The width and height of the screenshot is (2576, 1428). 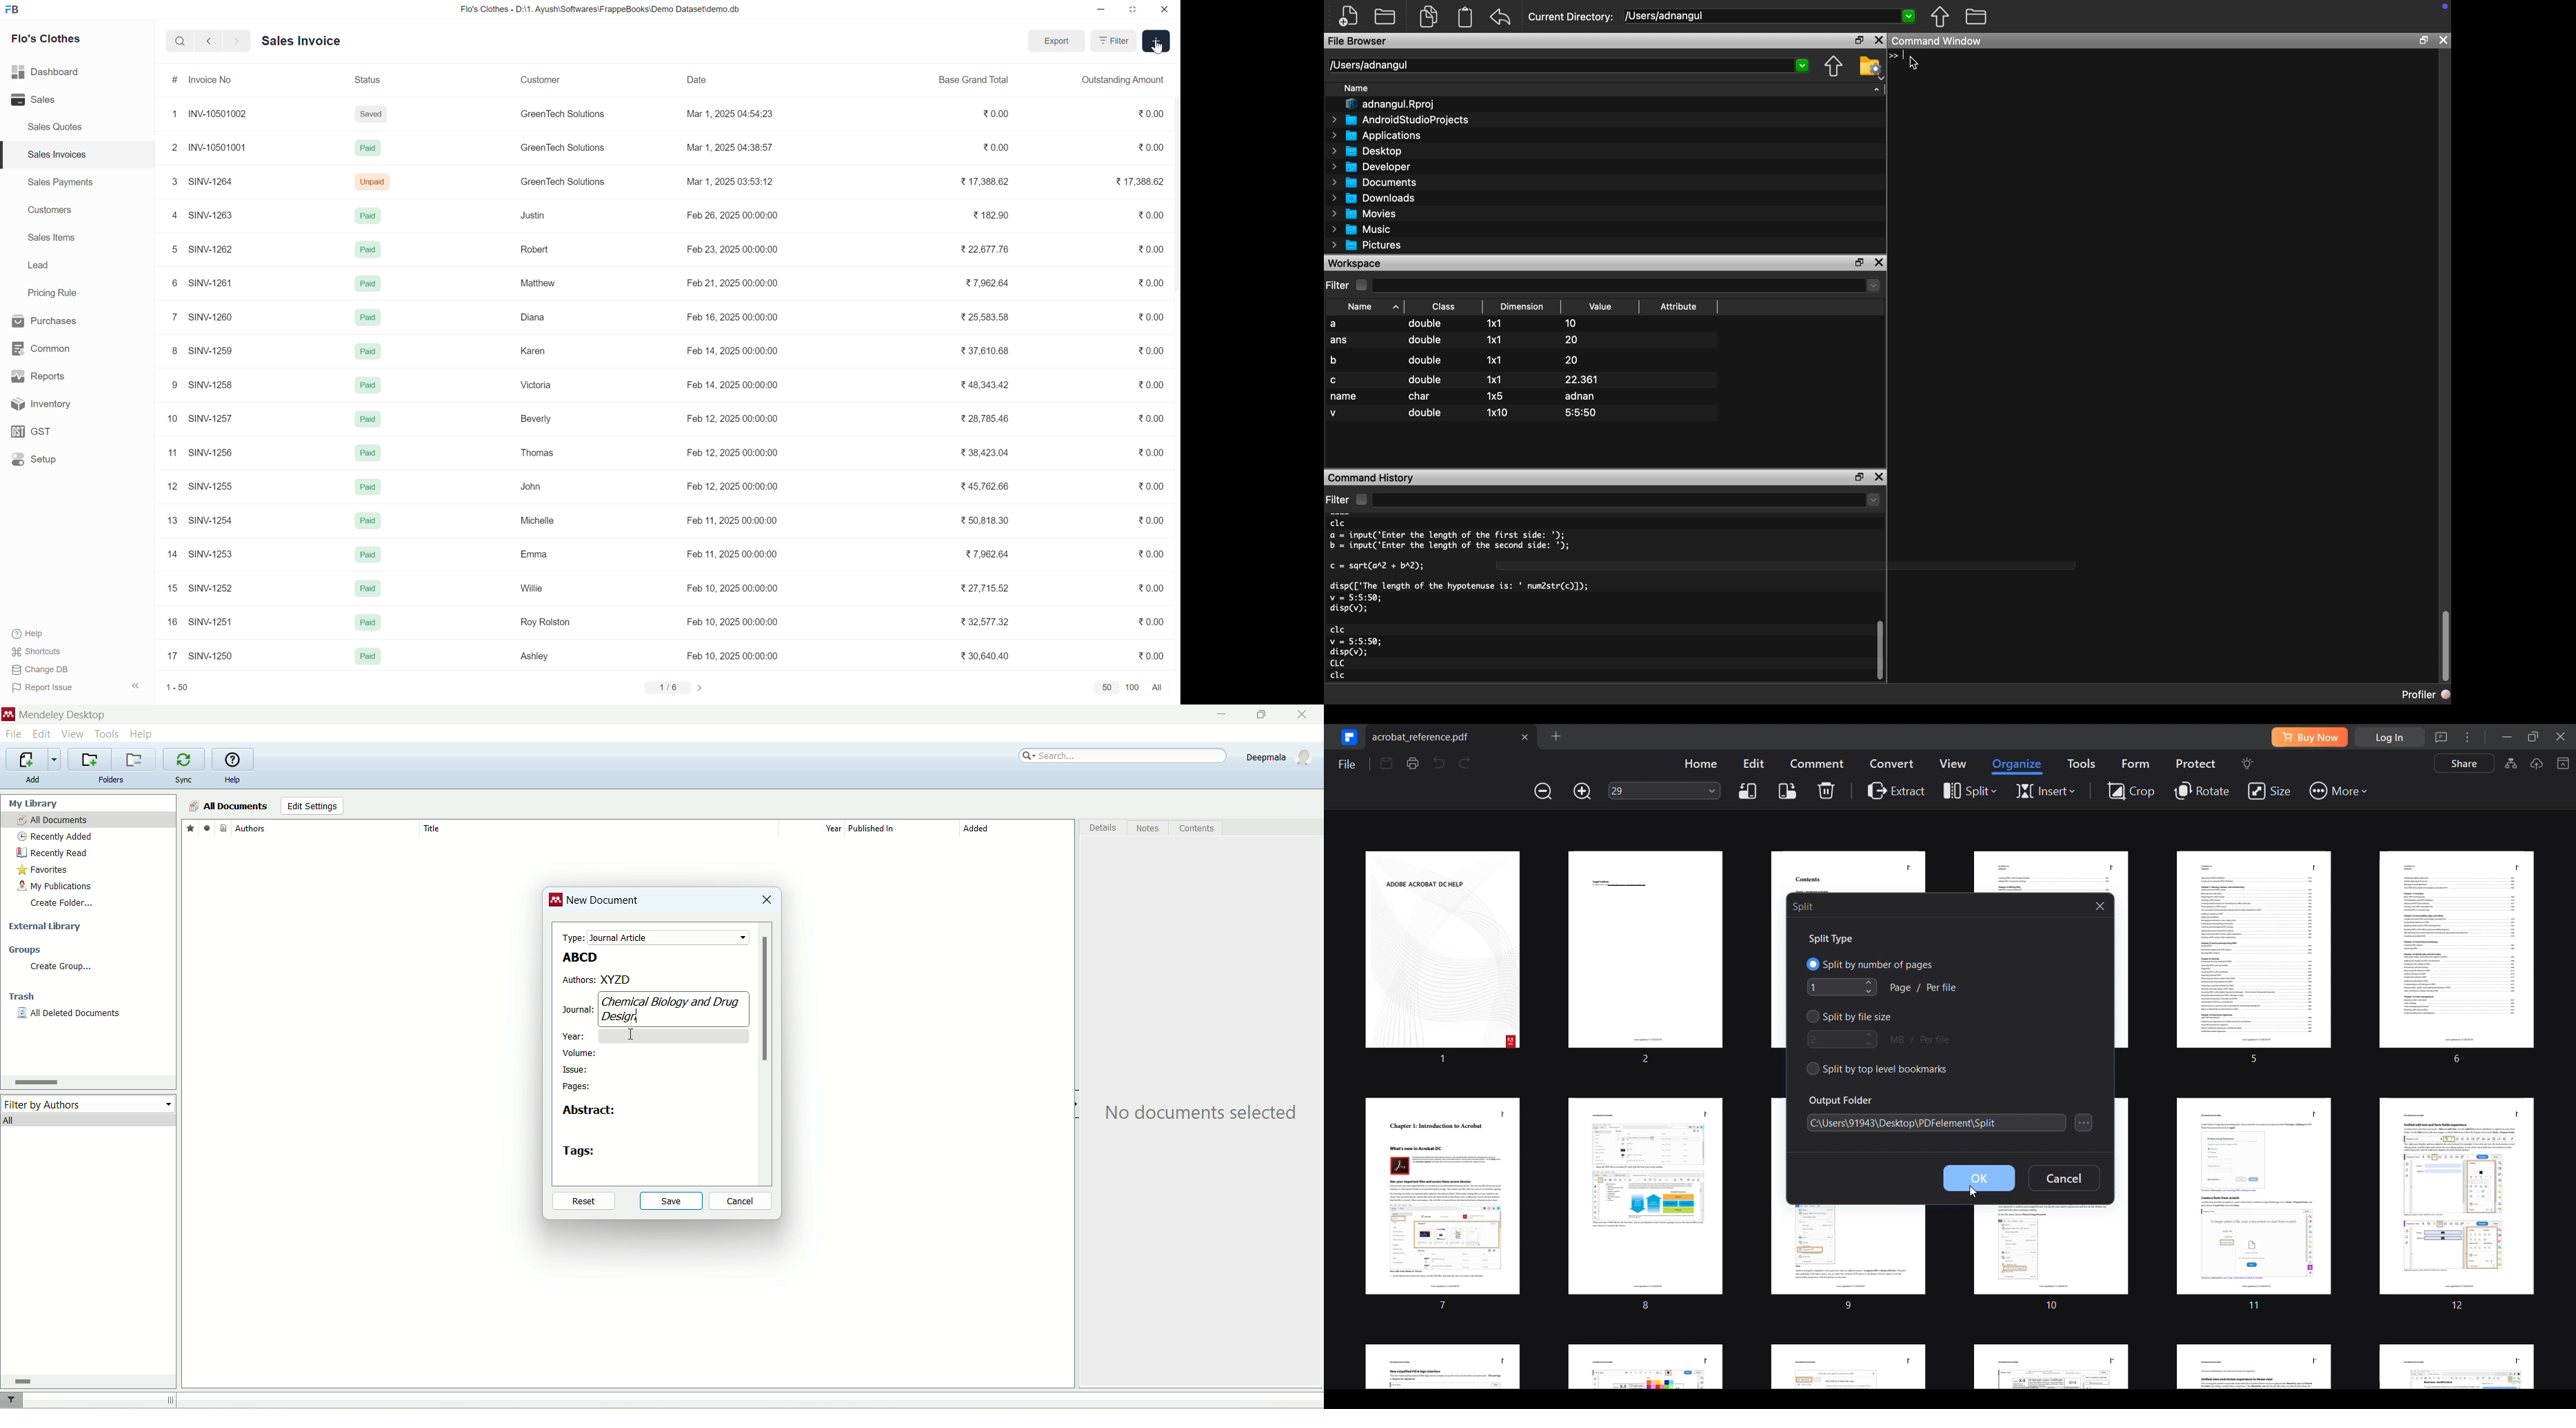 I want to click on GreenTech Solutions, so click(x=563, y=150).